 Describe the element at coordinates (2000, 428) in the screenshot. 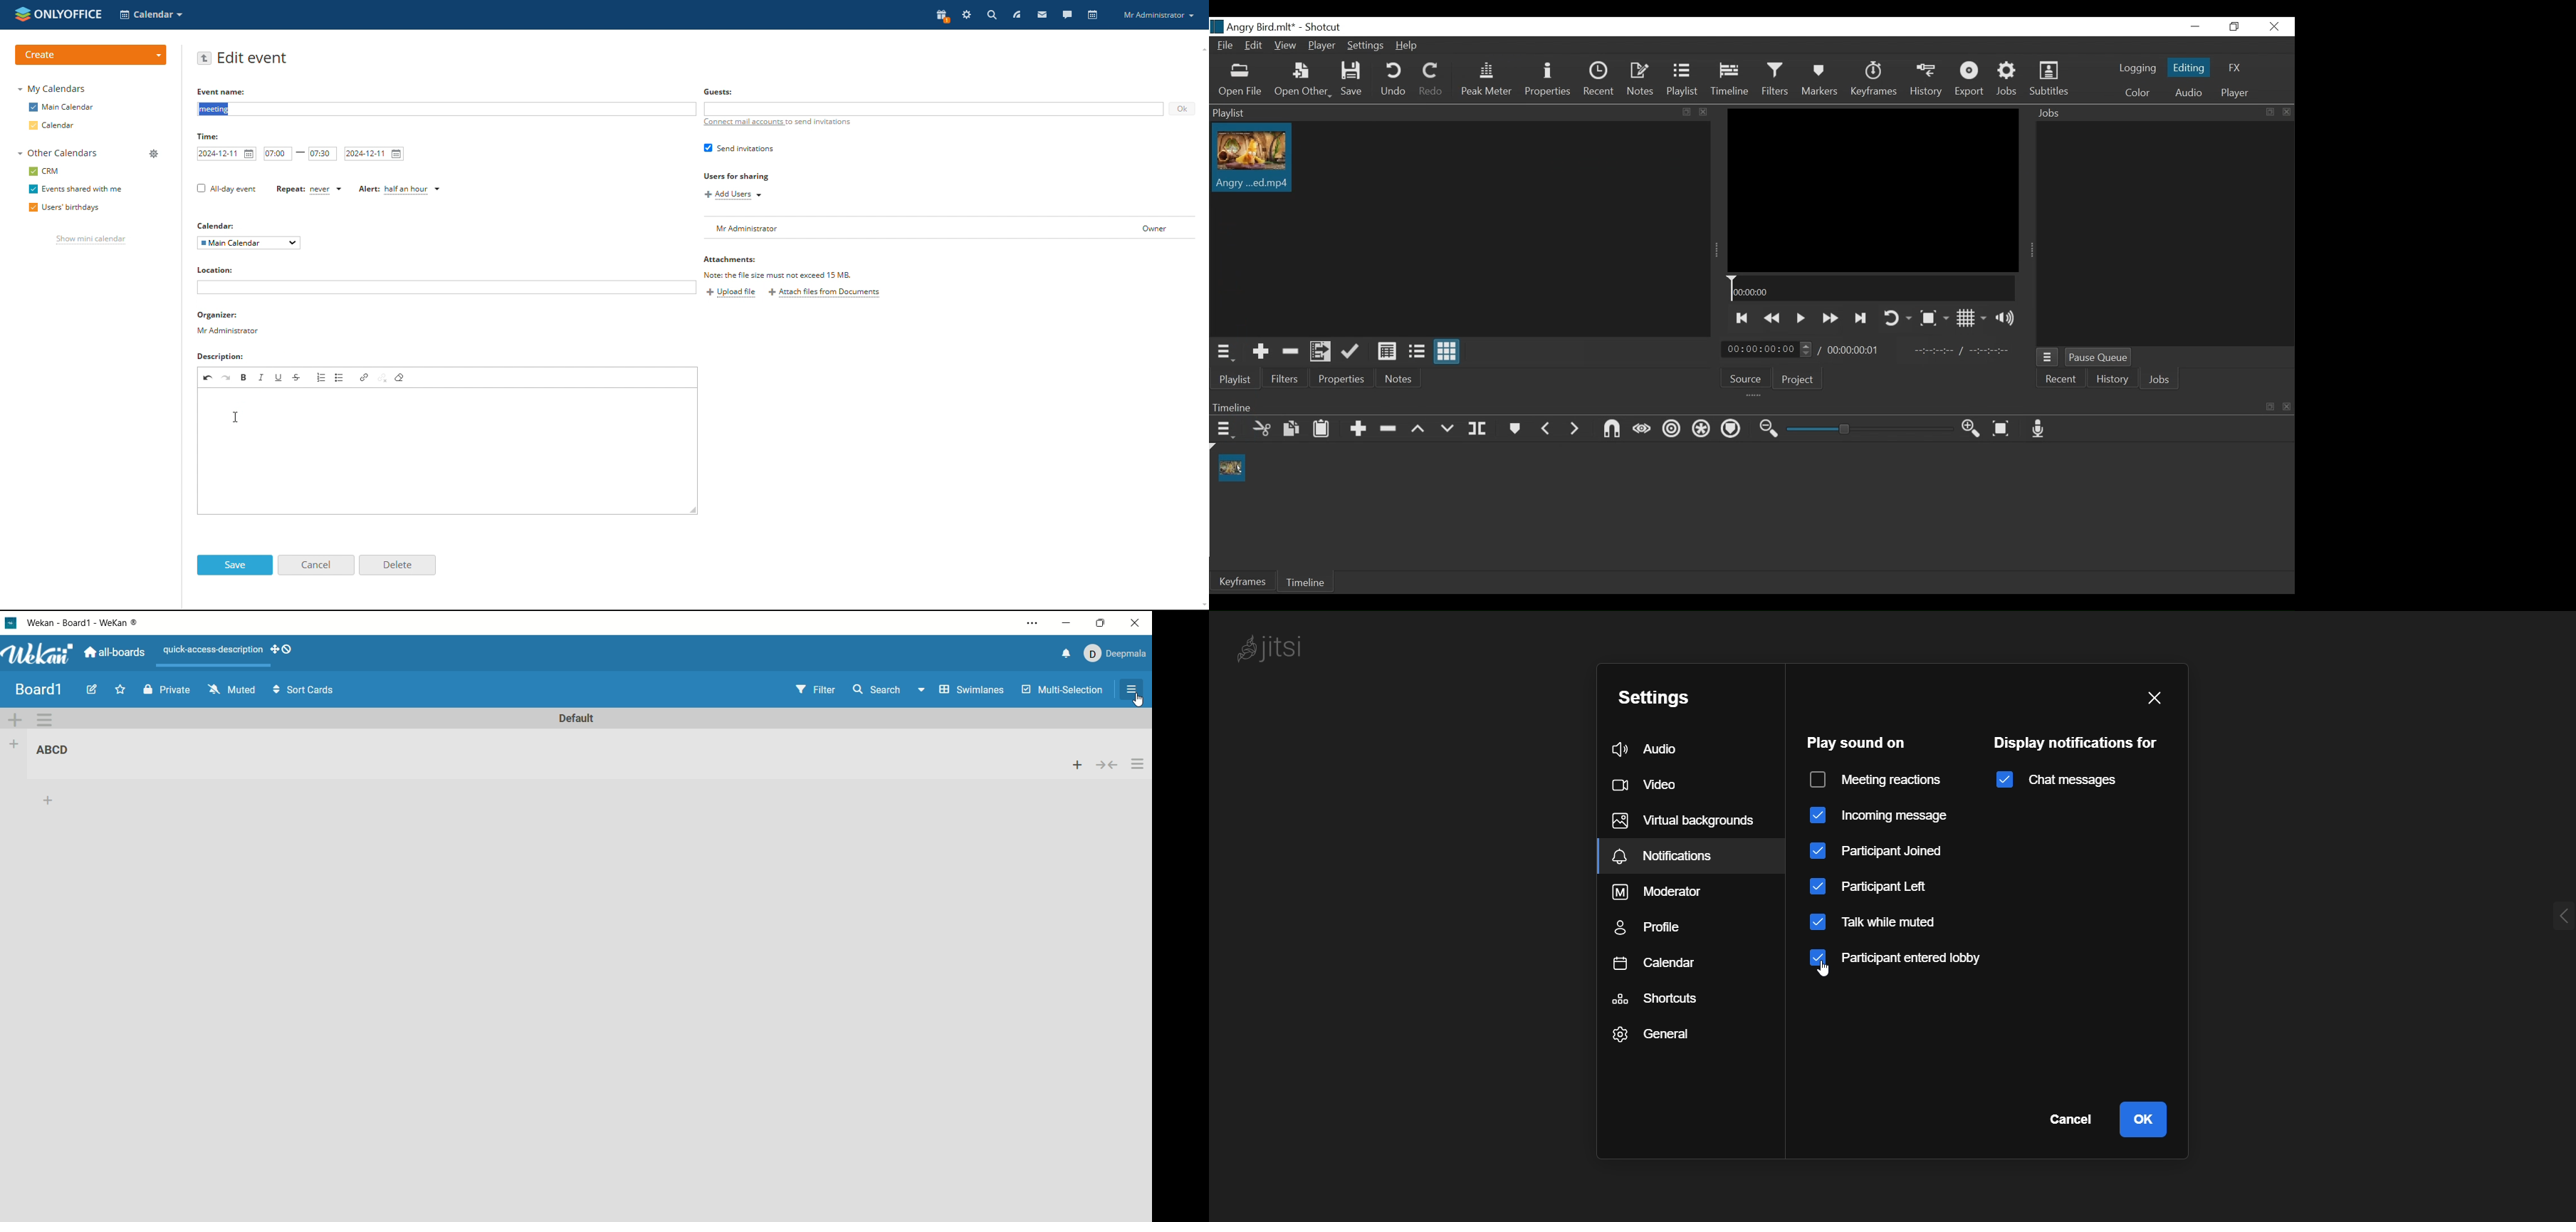

I see `Zoom timeline fit` at that location.